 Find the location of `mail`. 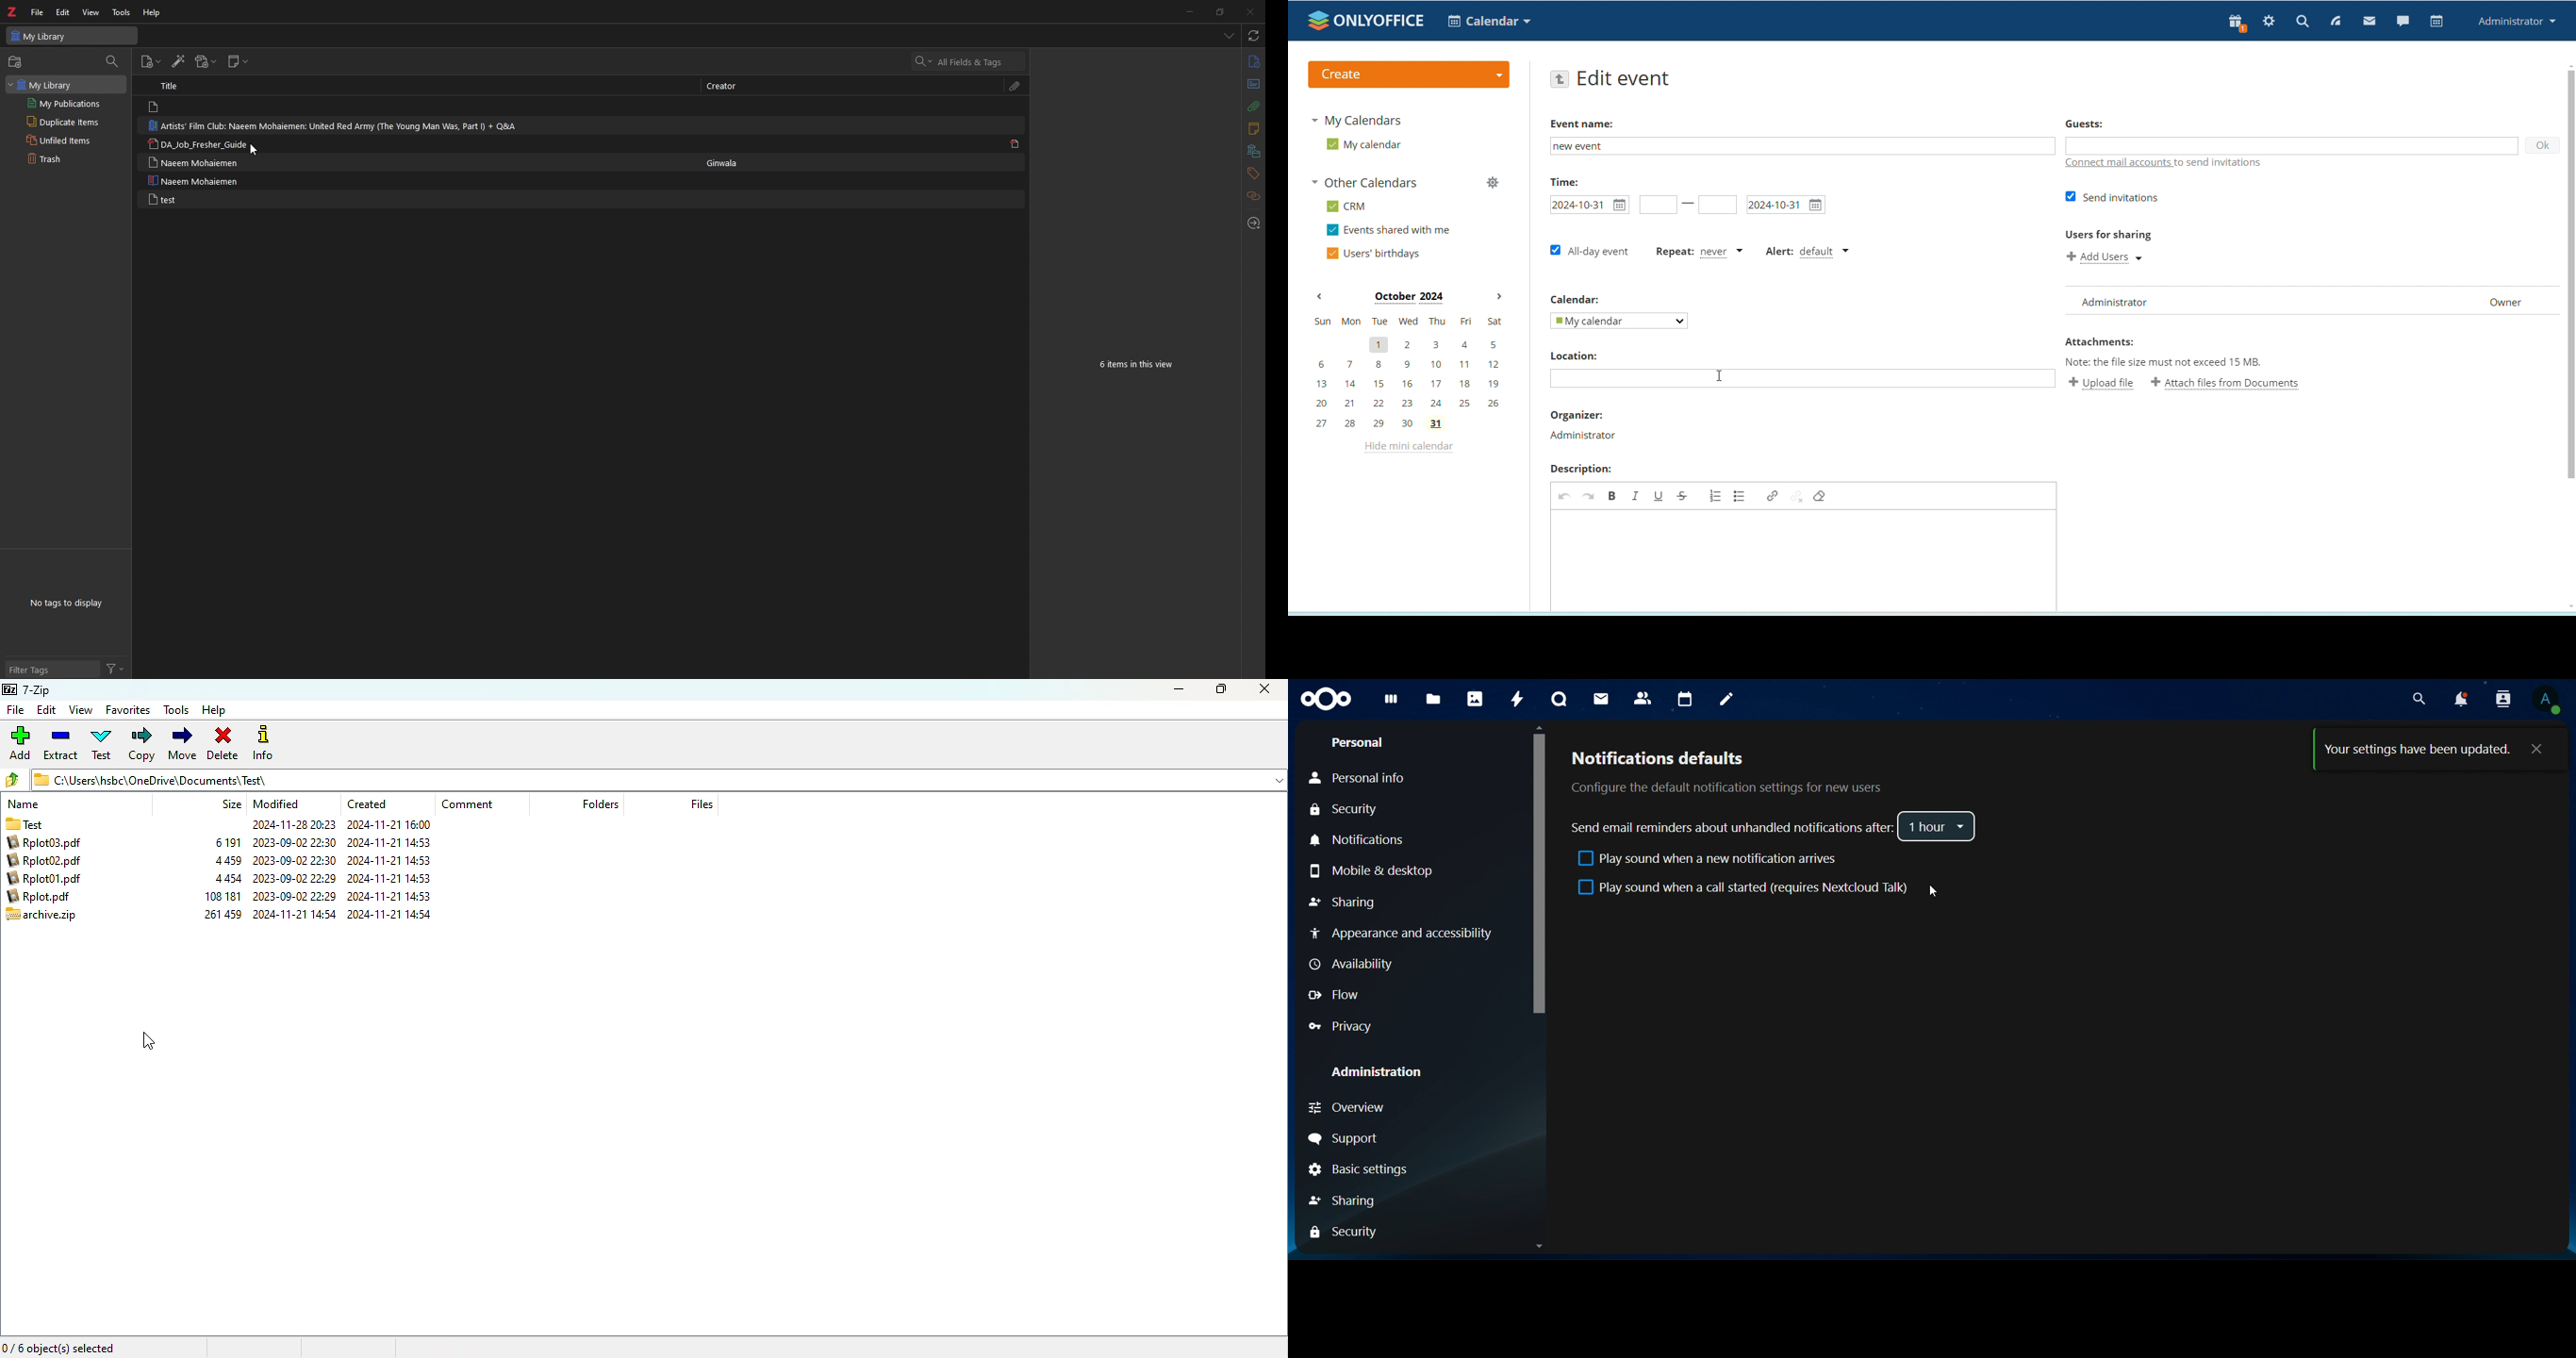

mail is located at coordinates (1603, 698).